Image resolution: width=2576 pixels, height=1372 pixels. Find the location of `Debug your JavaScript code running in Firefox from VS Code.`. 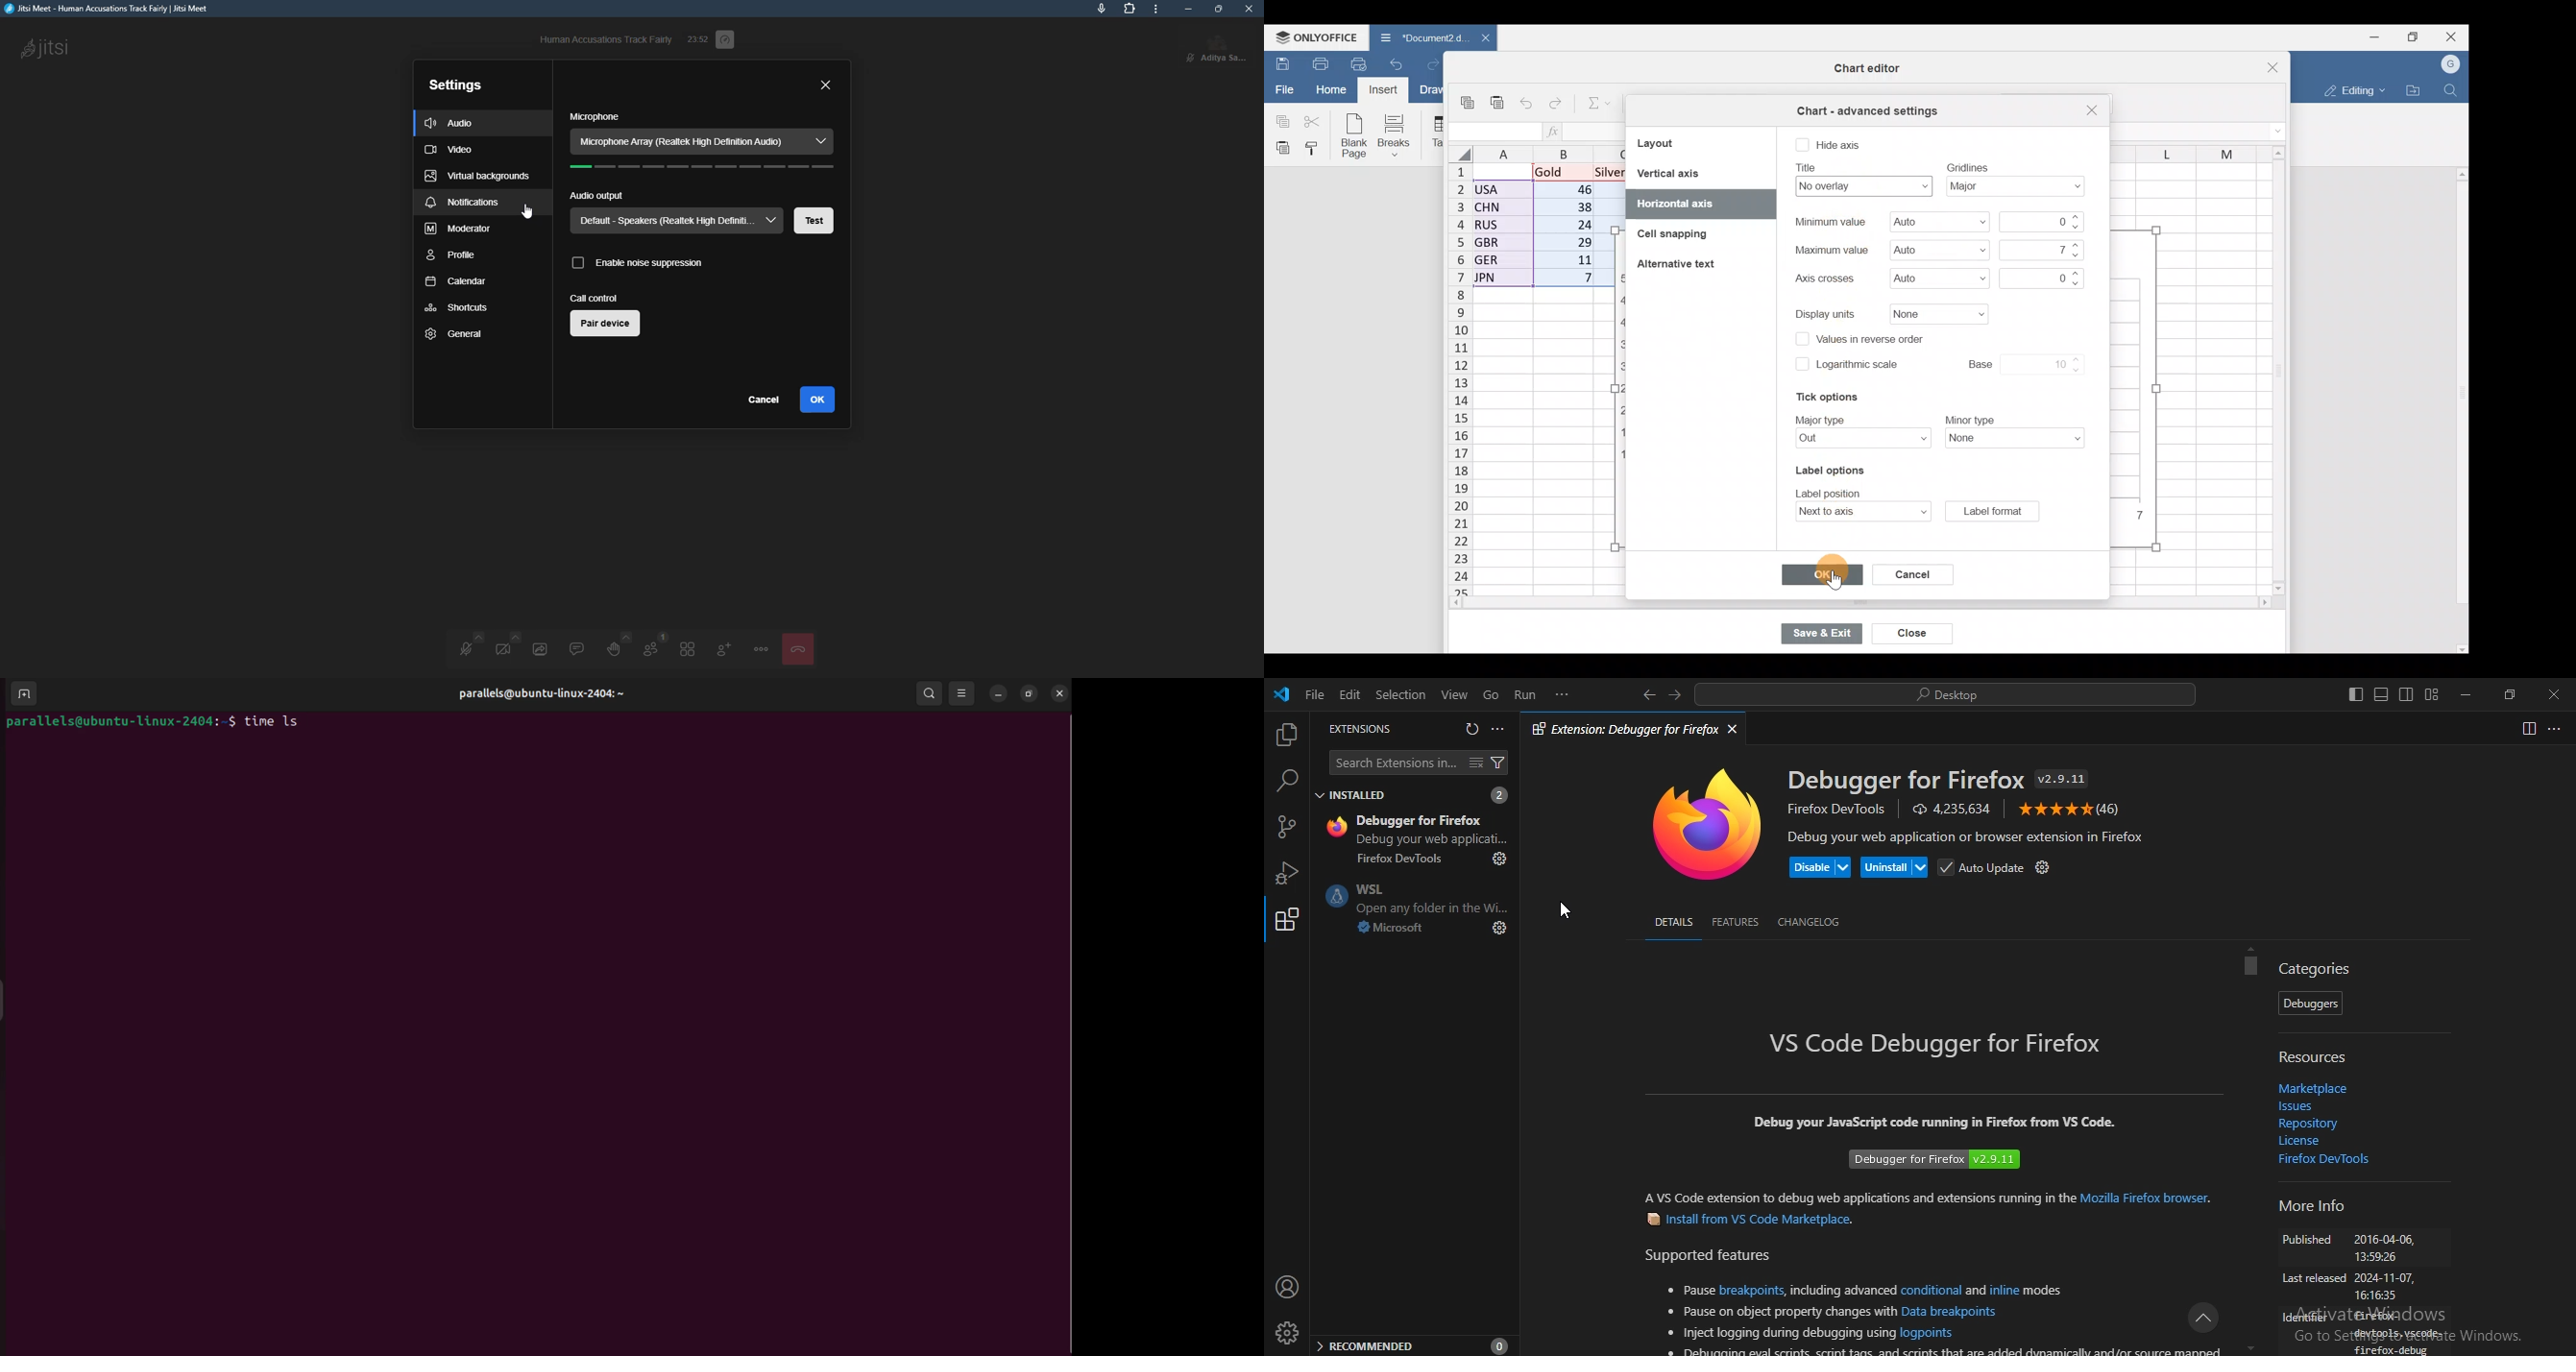

Debug your JavaScript code running in Firefox from VS Code. is located at coordinates (1939, 1123).